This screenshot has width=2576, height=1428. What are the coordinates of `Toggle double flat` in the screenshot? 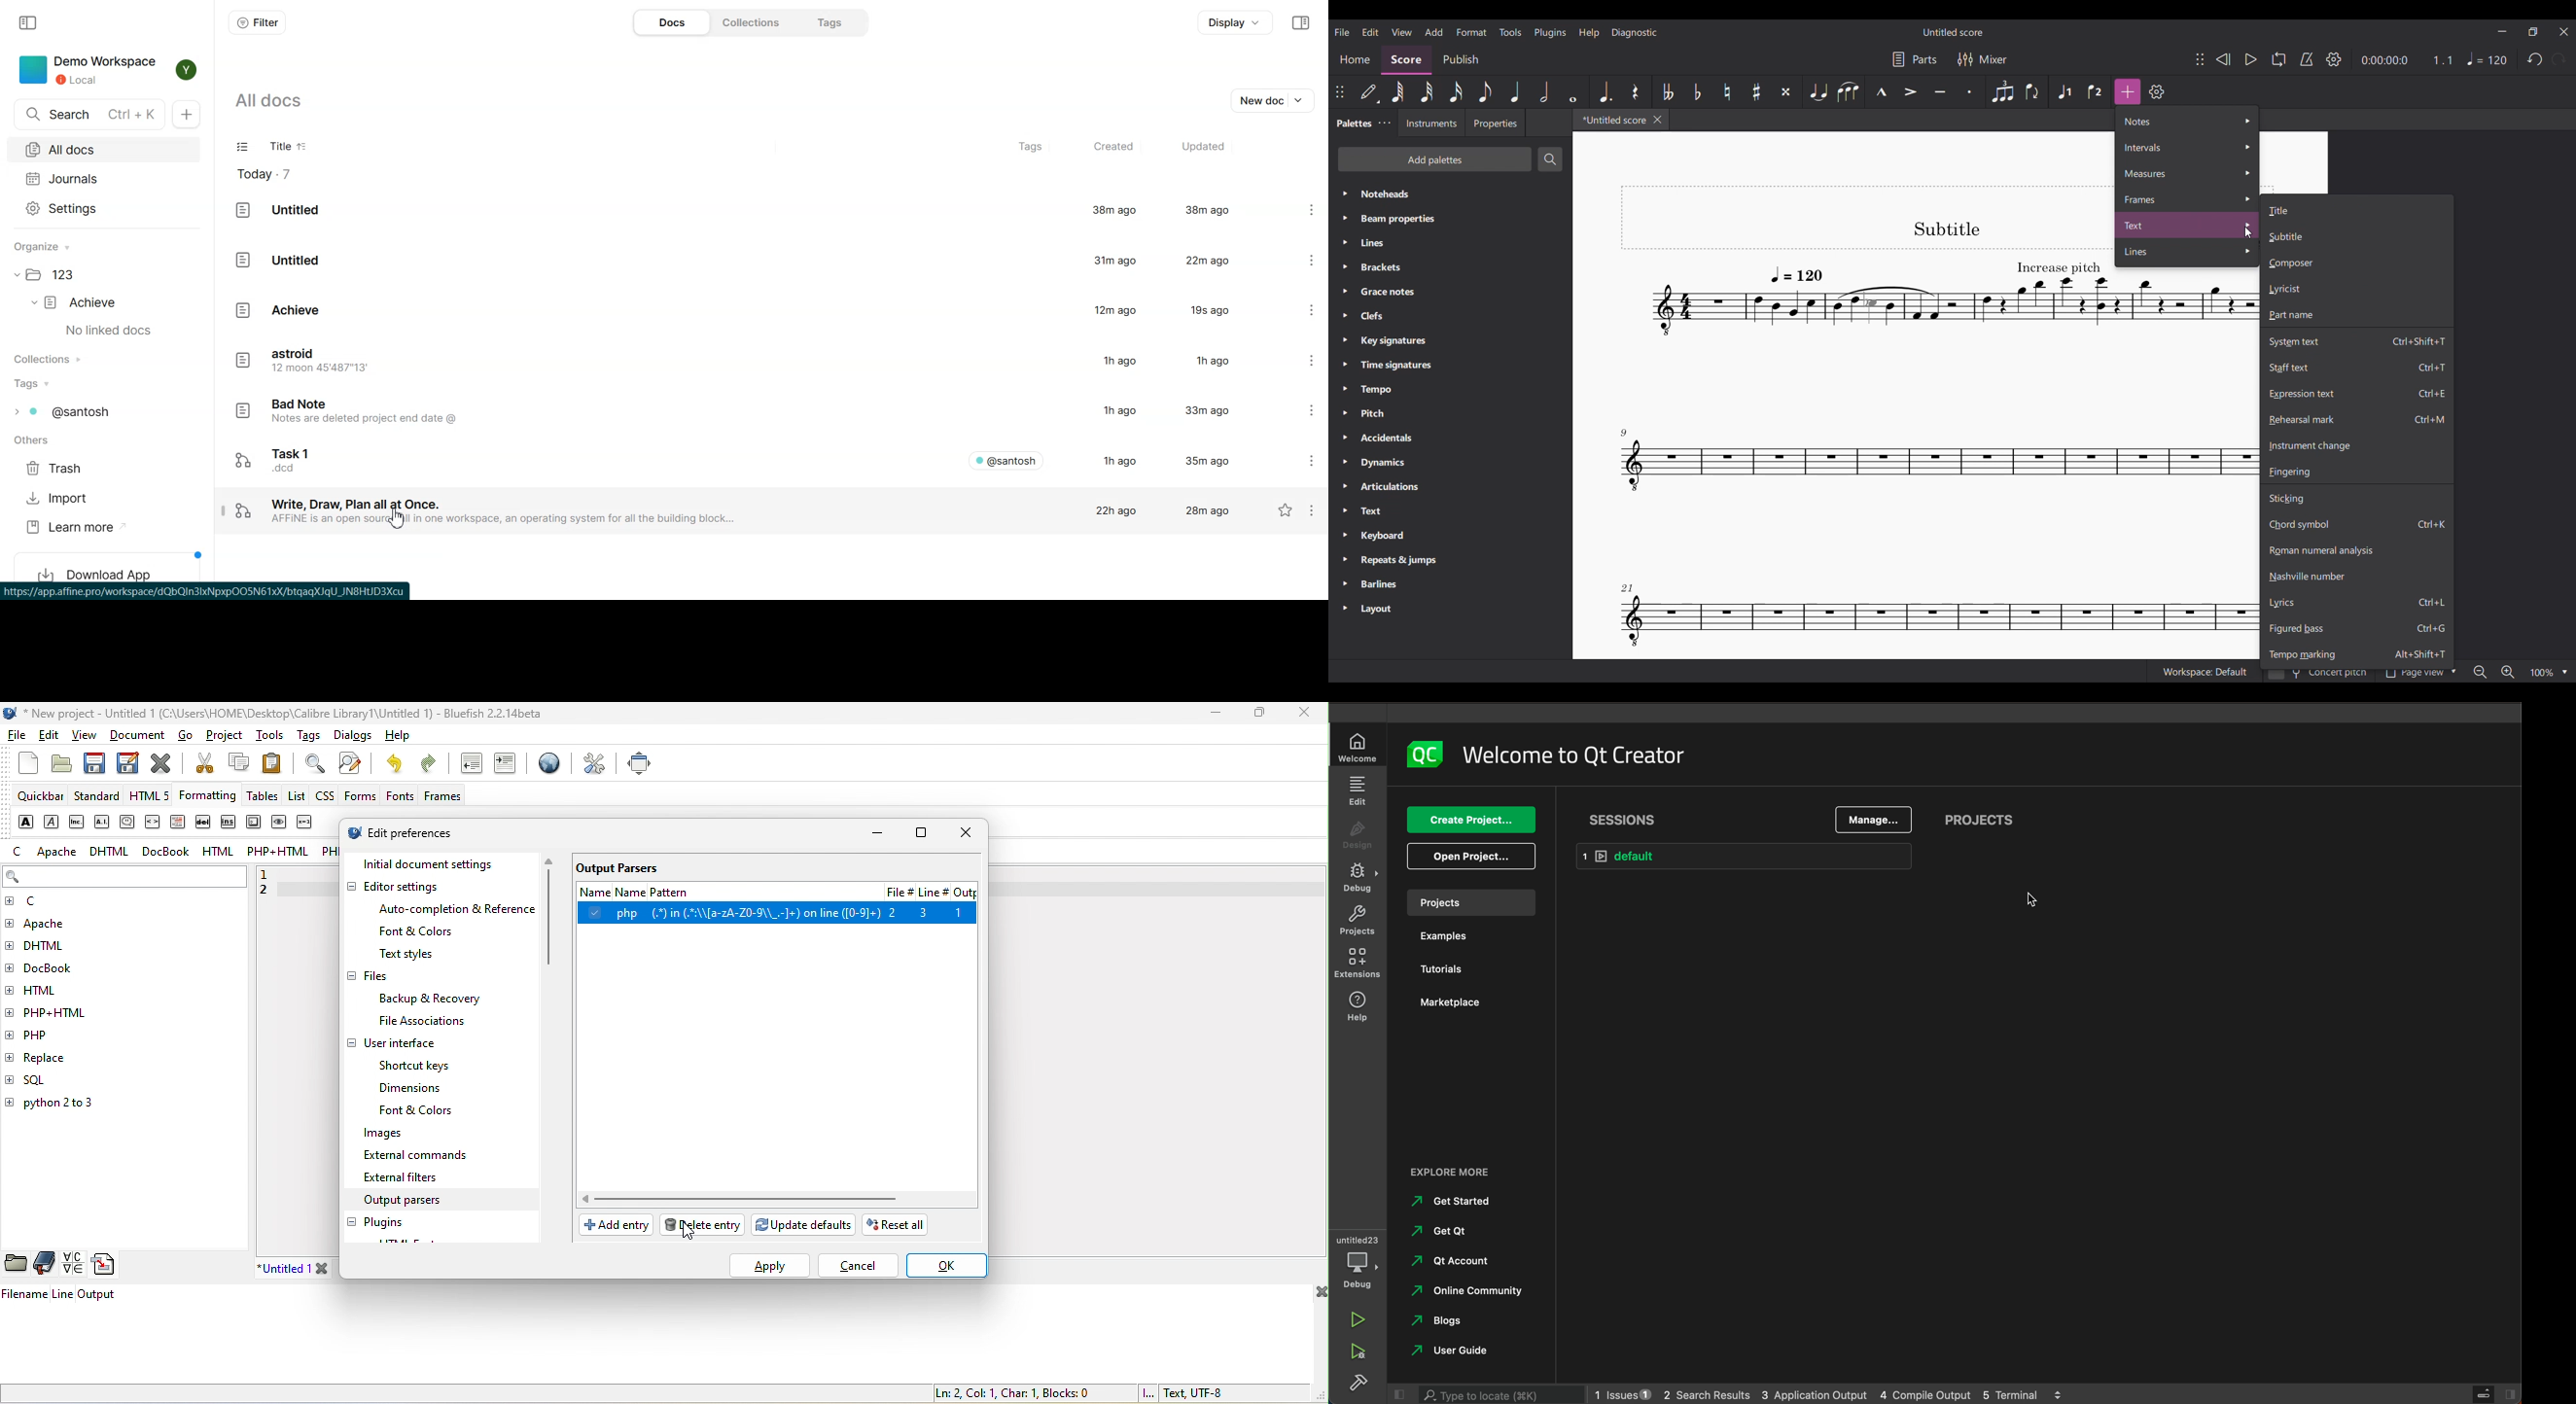 It's located at (1666, 91).